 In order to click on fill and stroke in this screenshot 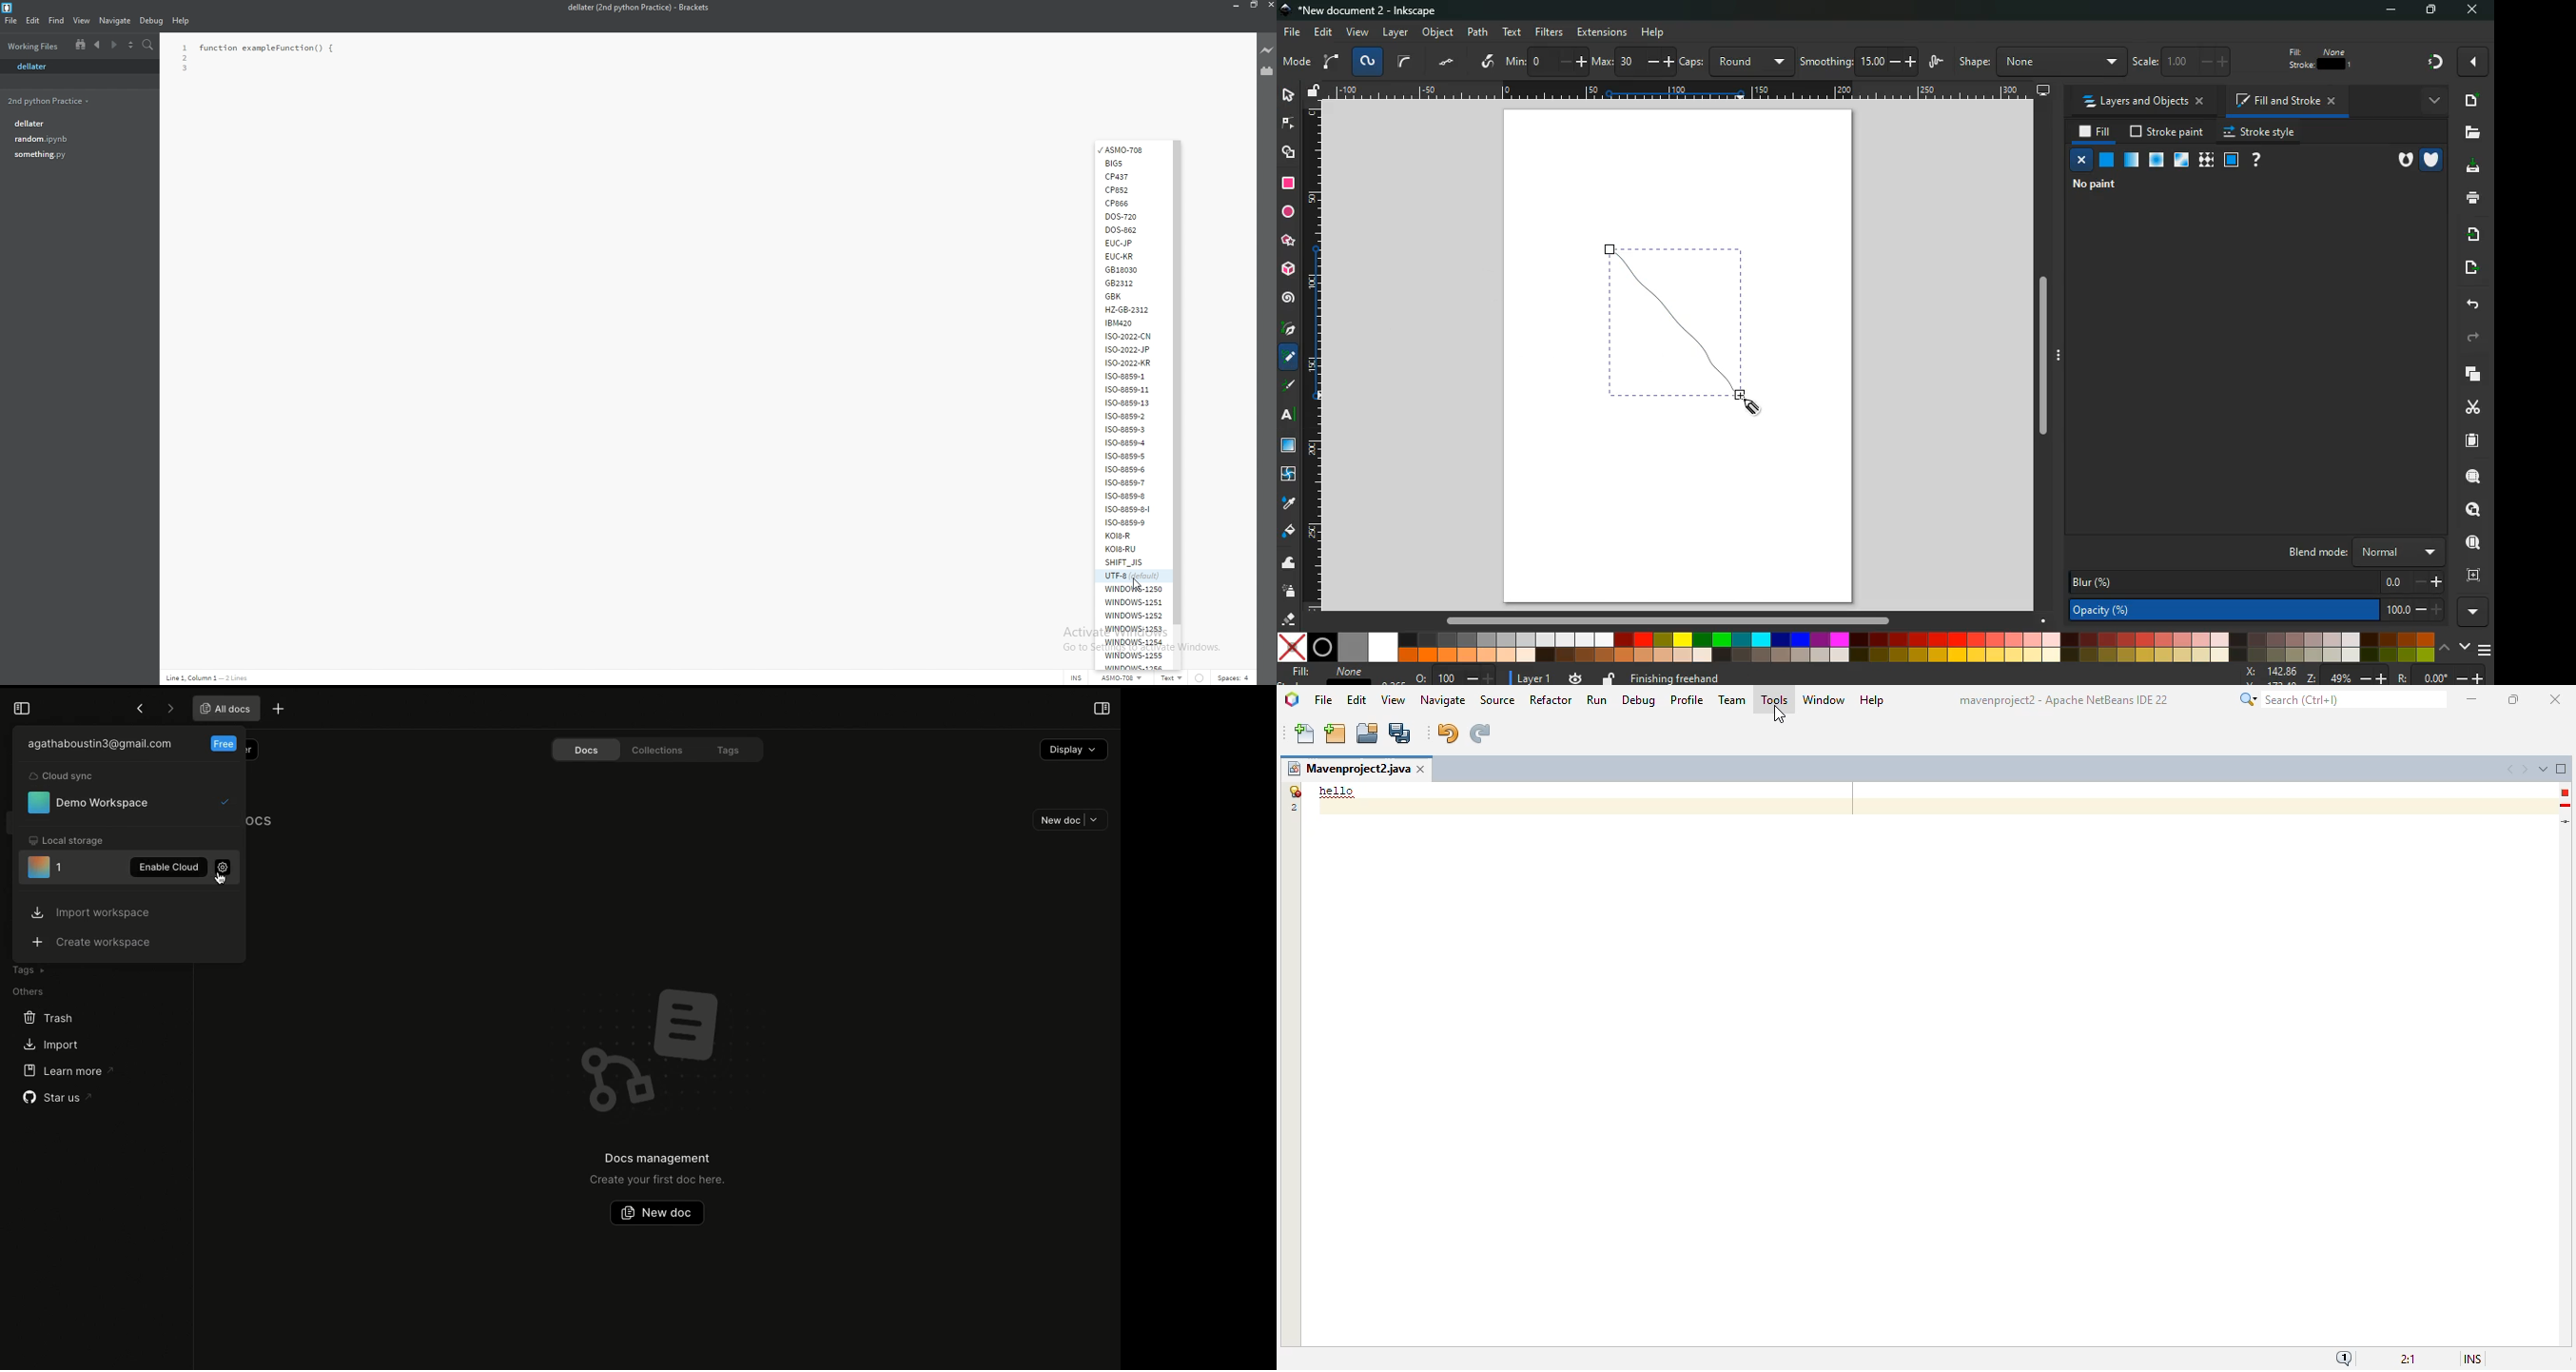, I will do `click(2289, 99)`.